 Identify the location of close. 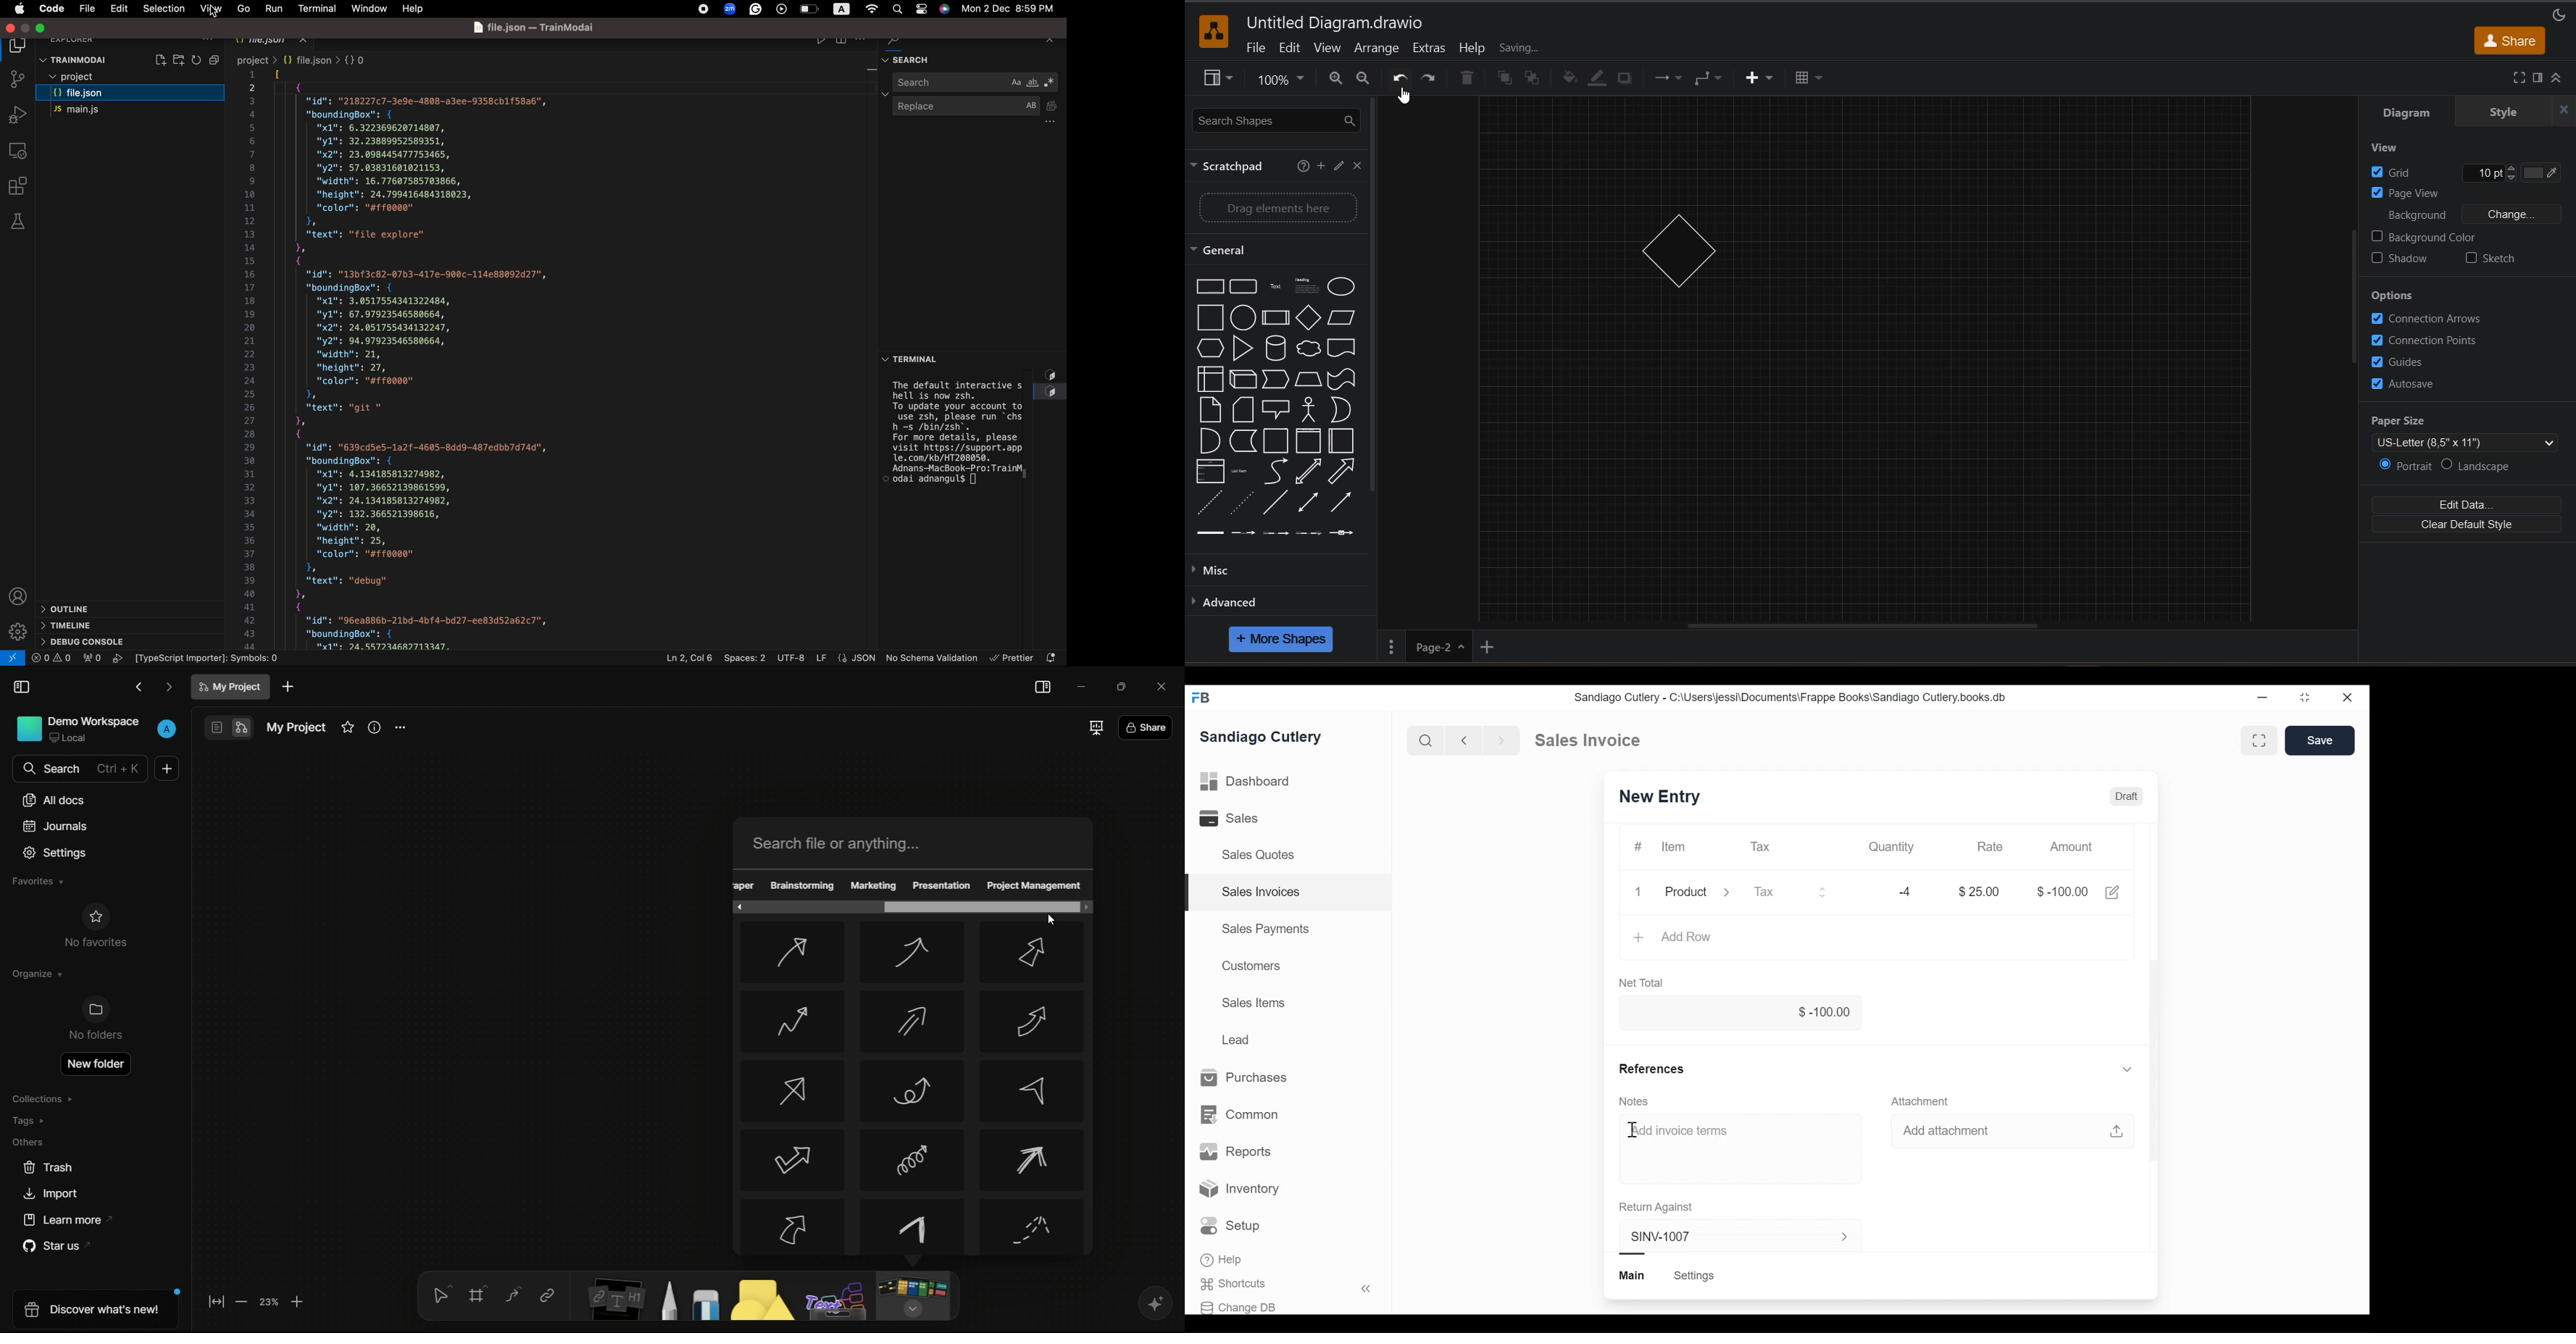
(1355, 167).